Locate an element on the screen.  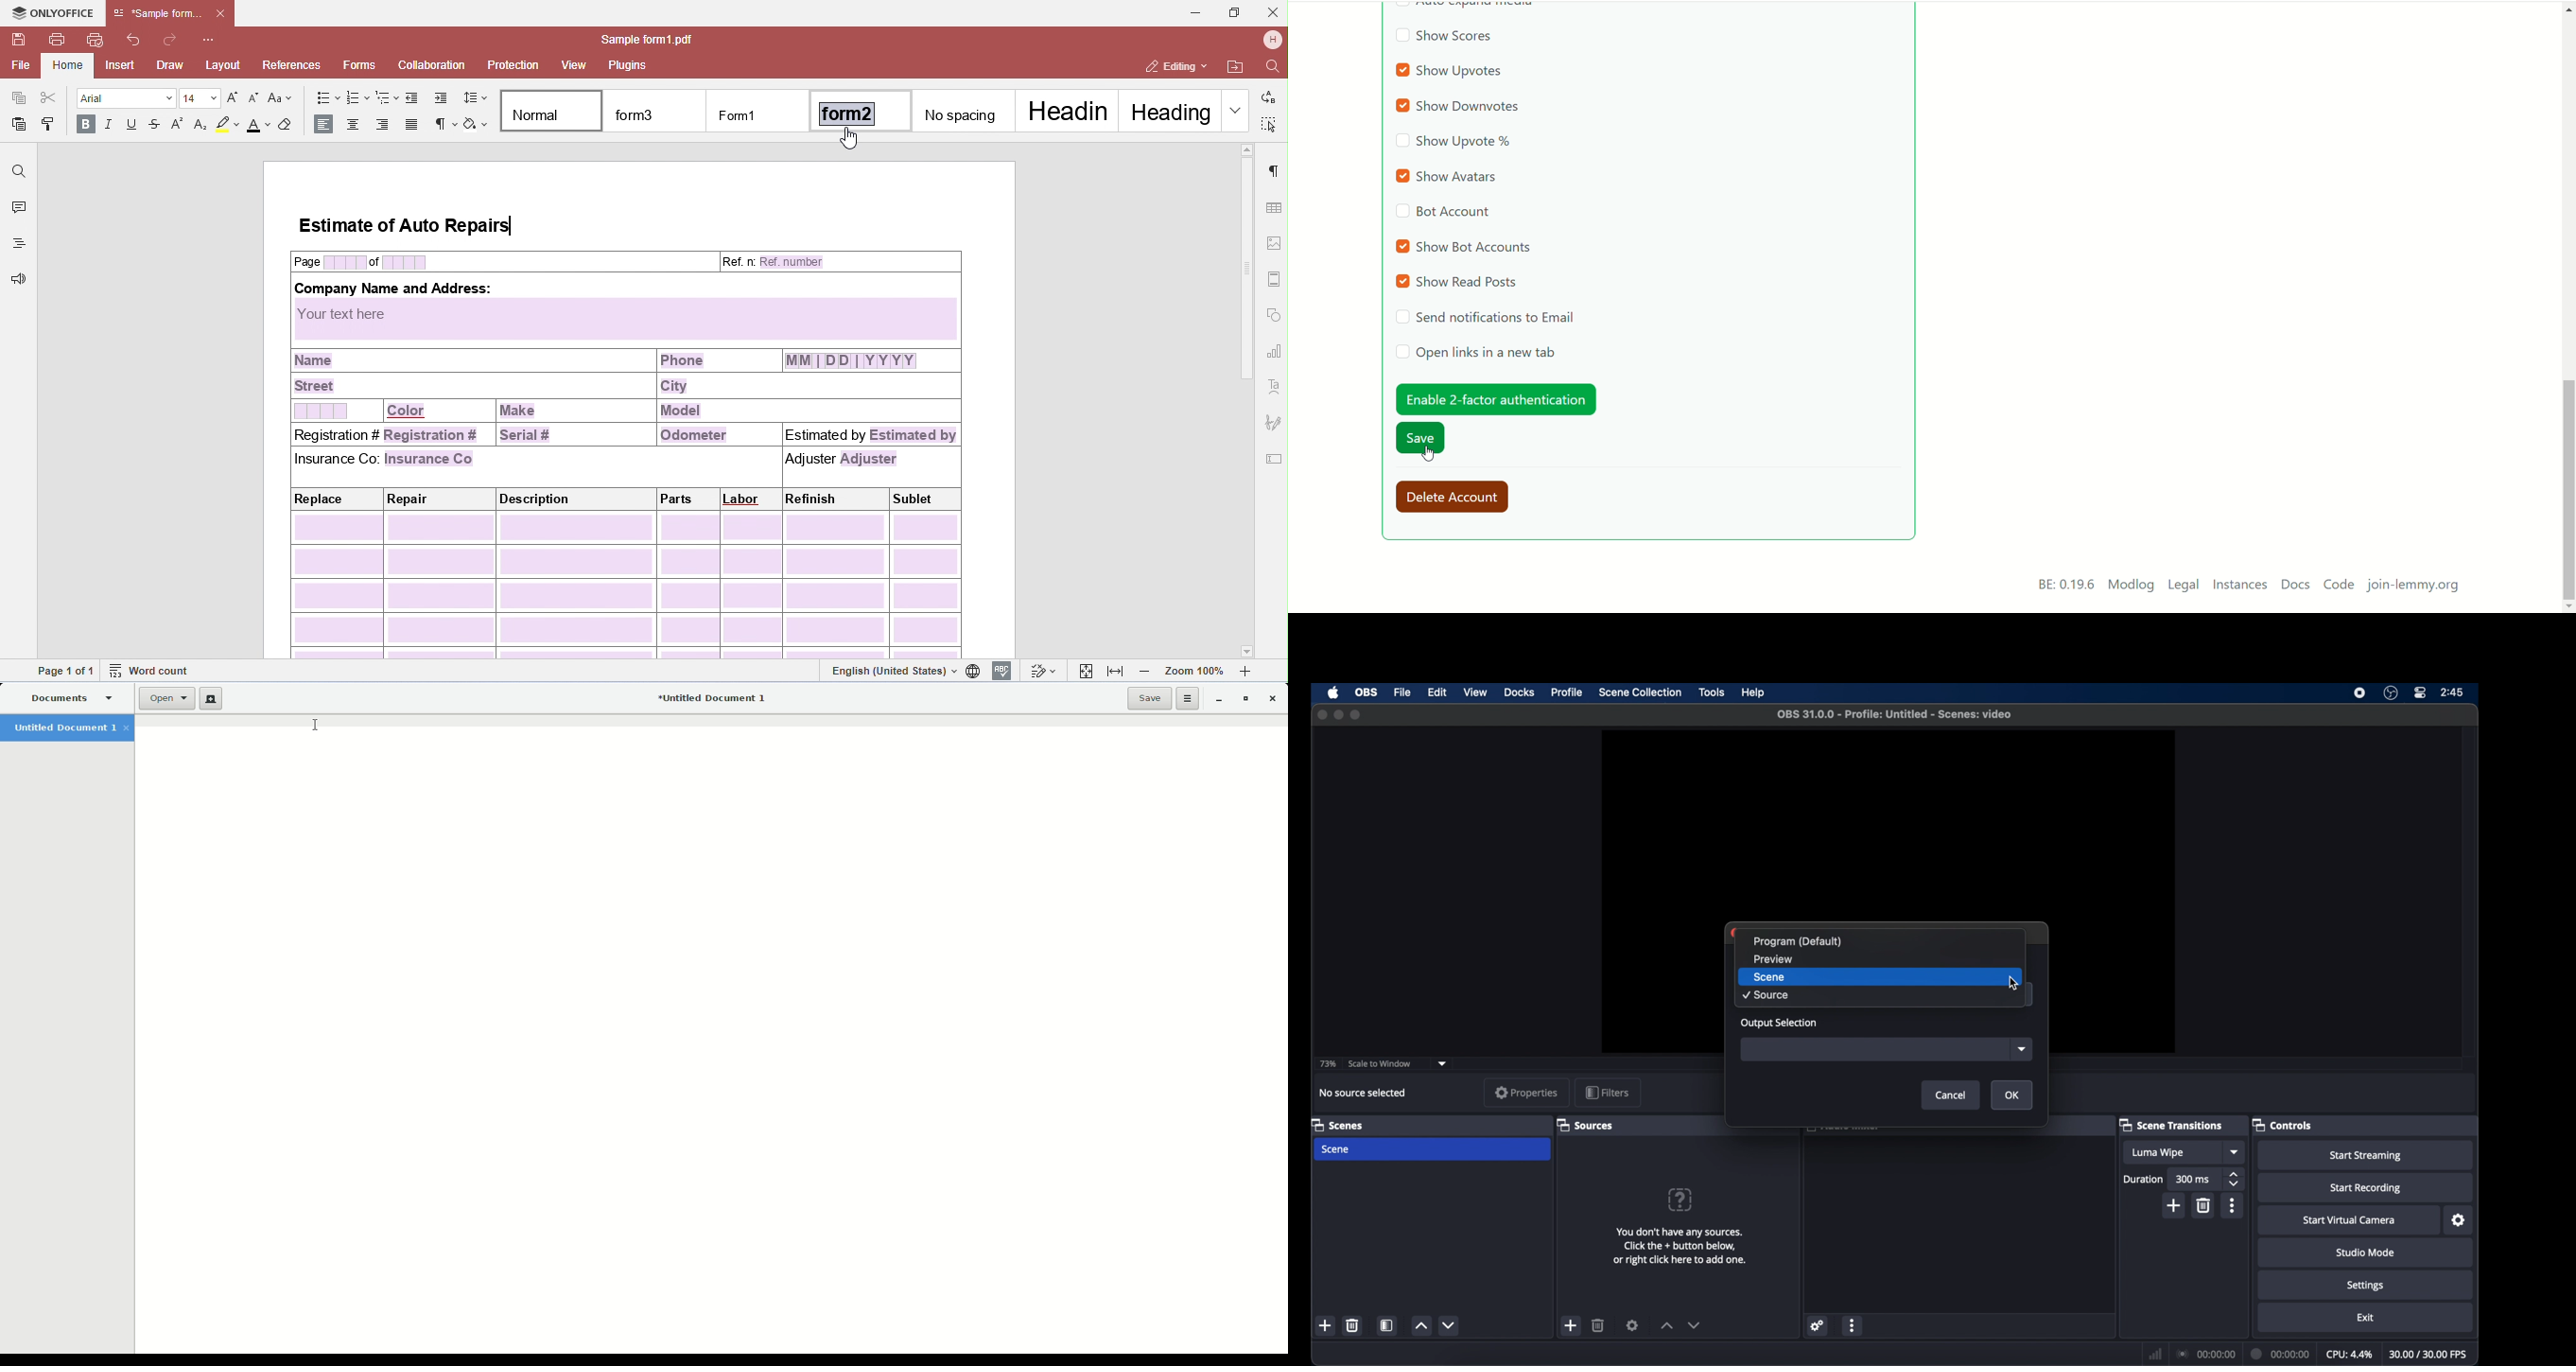
sources is located at coordinates (1585, 1125).